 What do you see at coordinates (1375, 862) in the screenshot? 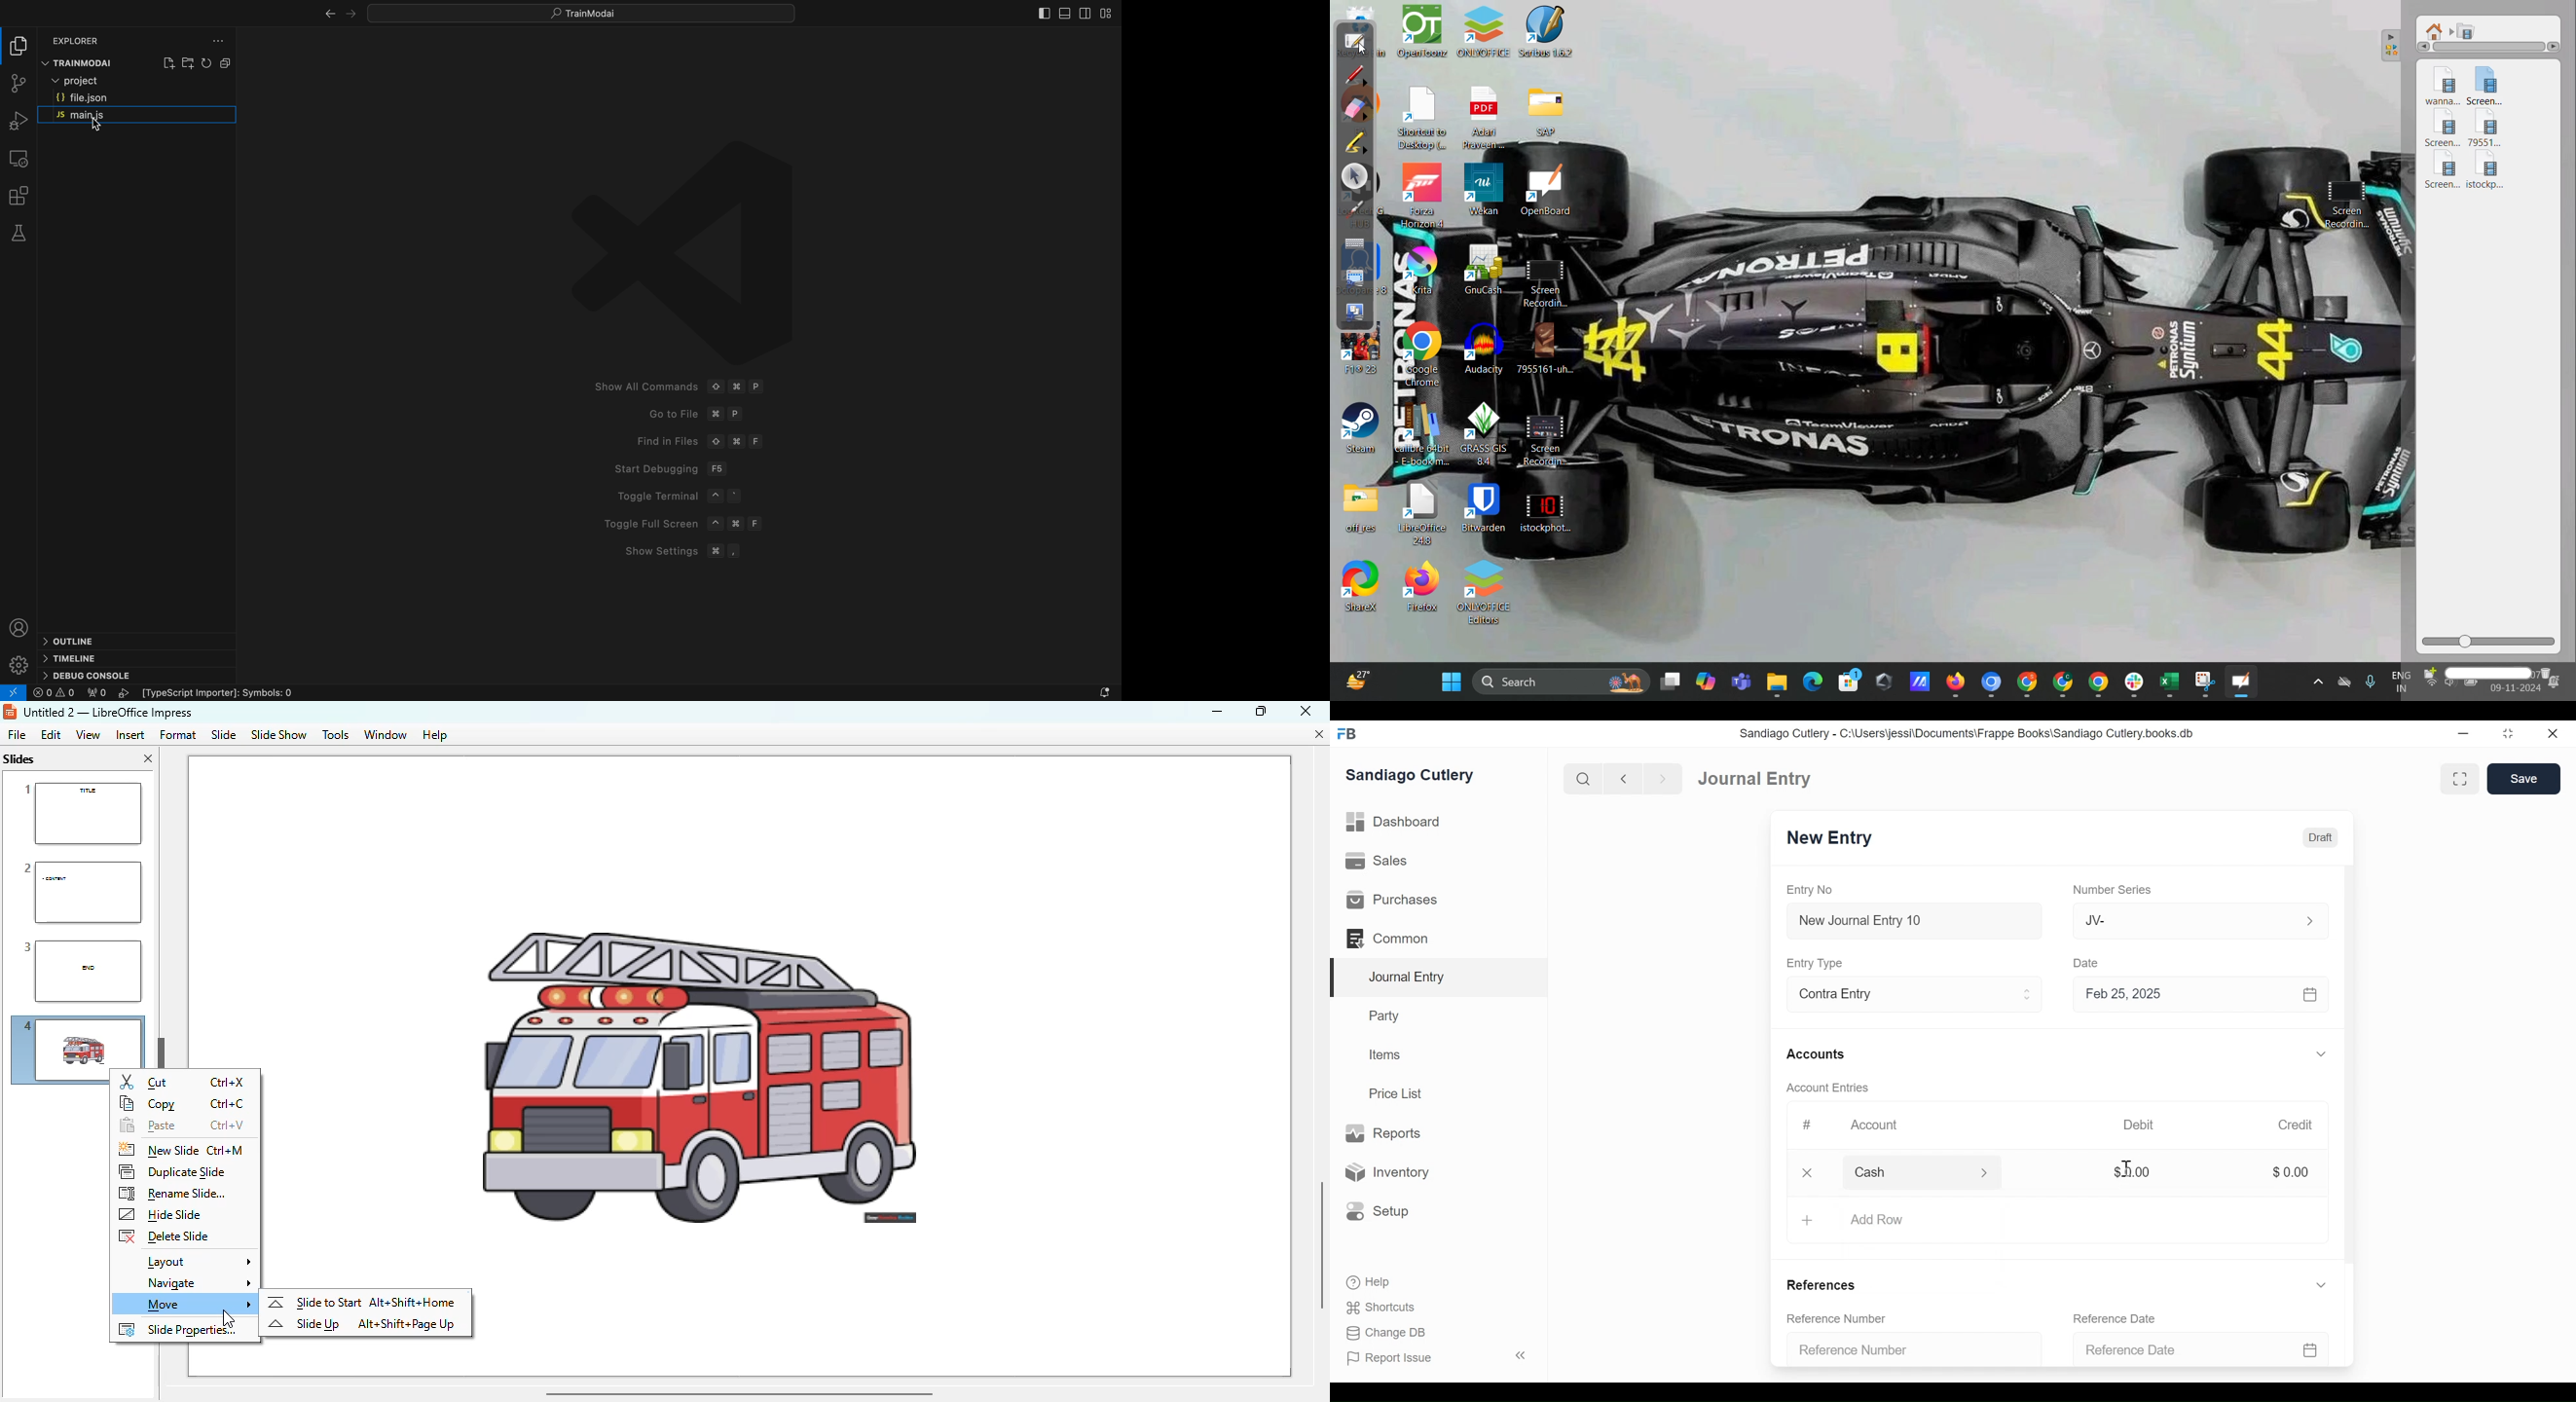
I see `Sales` at bounding box center [1375, 862].